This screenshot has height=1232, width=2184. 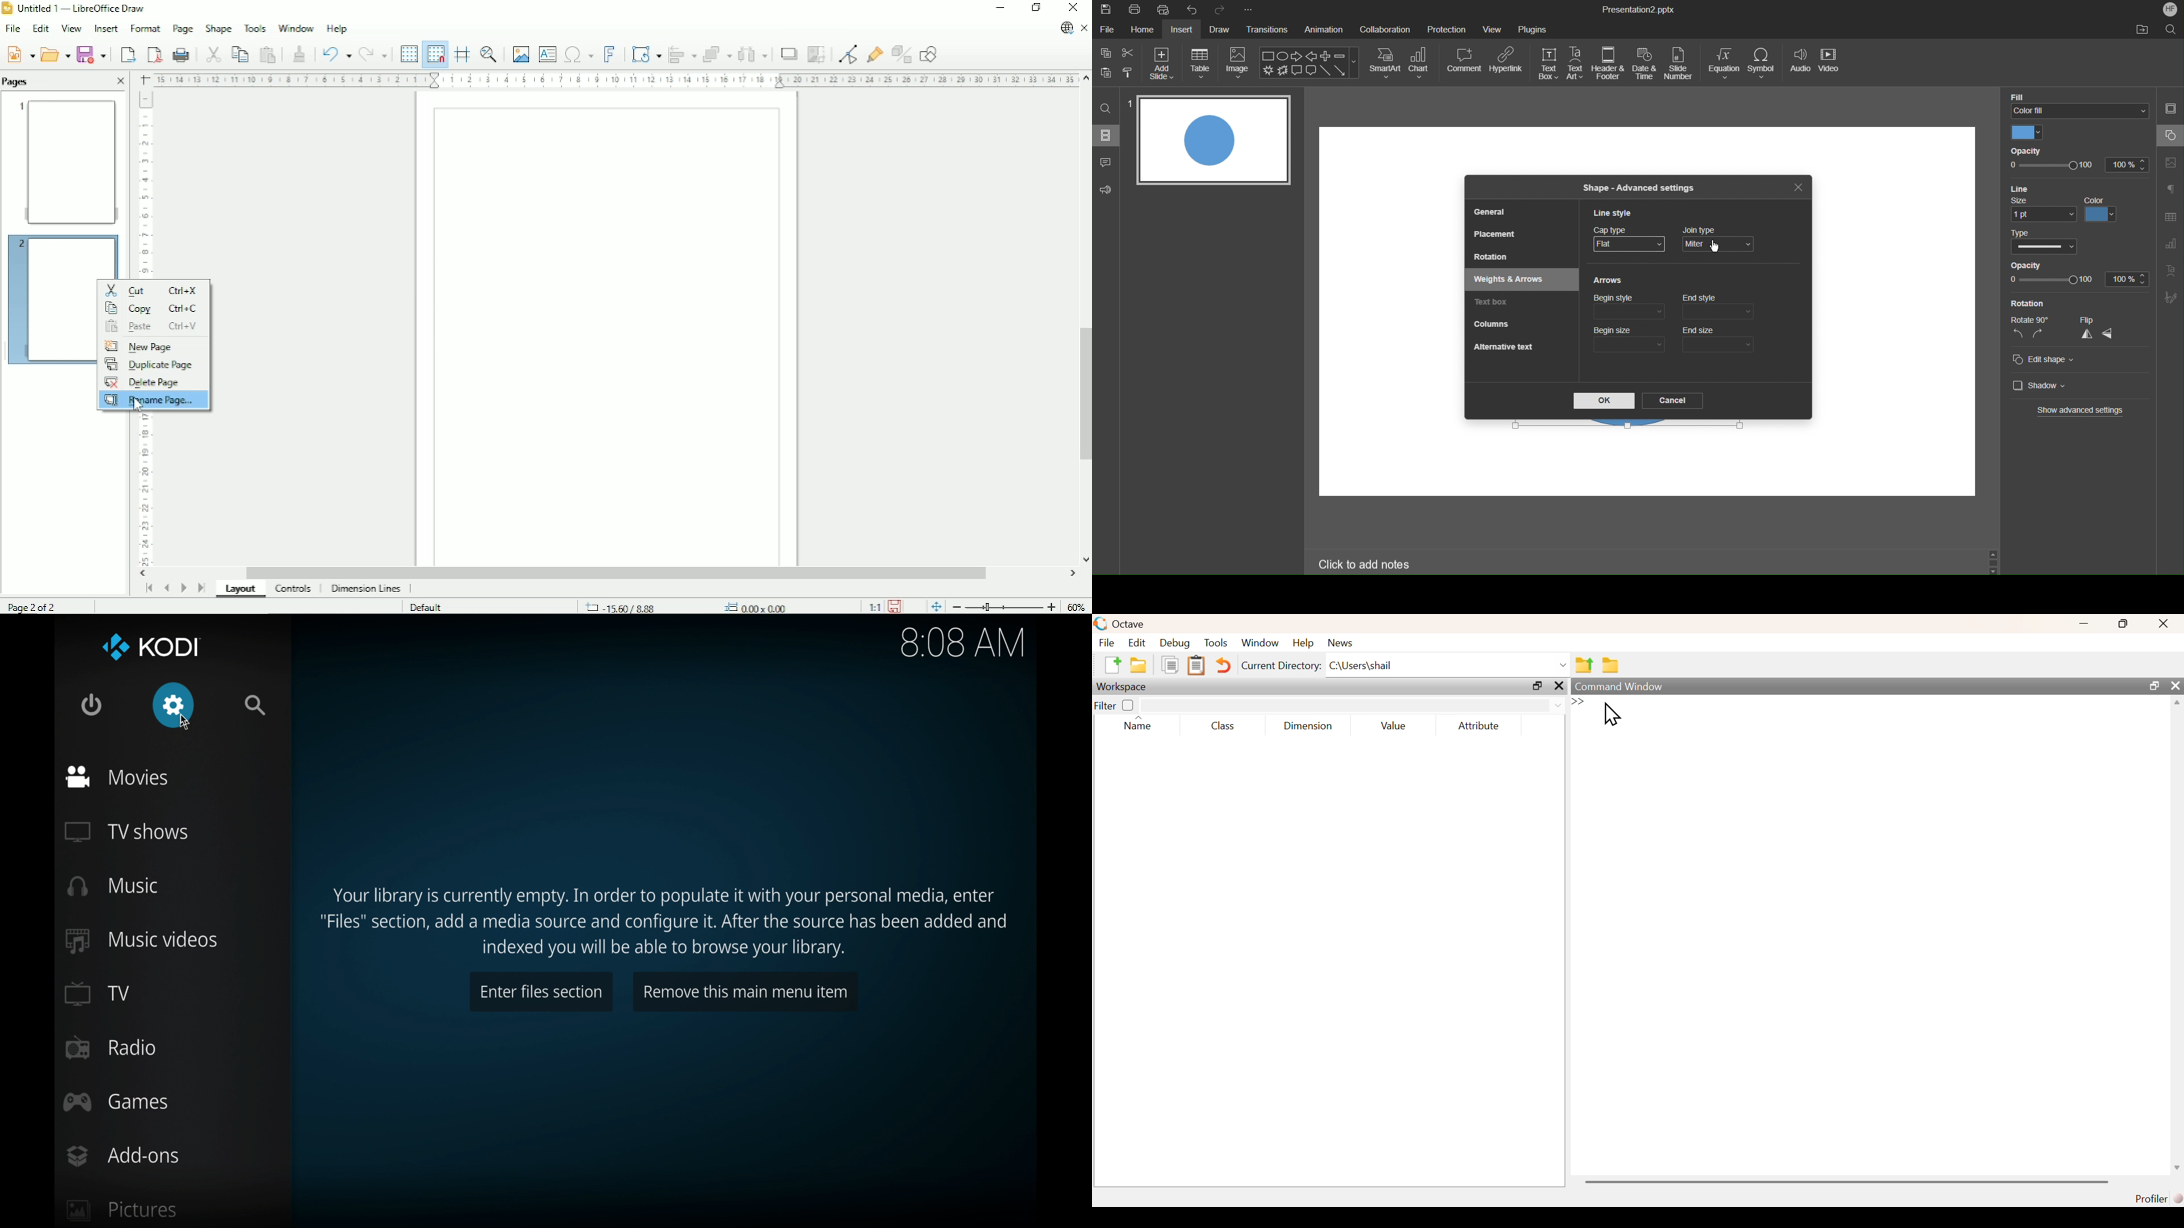 I want to click on maximize, so click(x=2121, y=624).